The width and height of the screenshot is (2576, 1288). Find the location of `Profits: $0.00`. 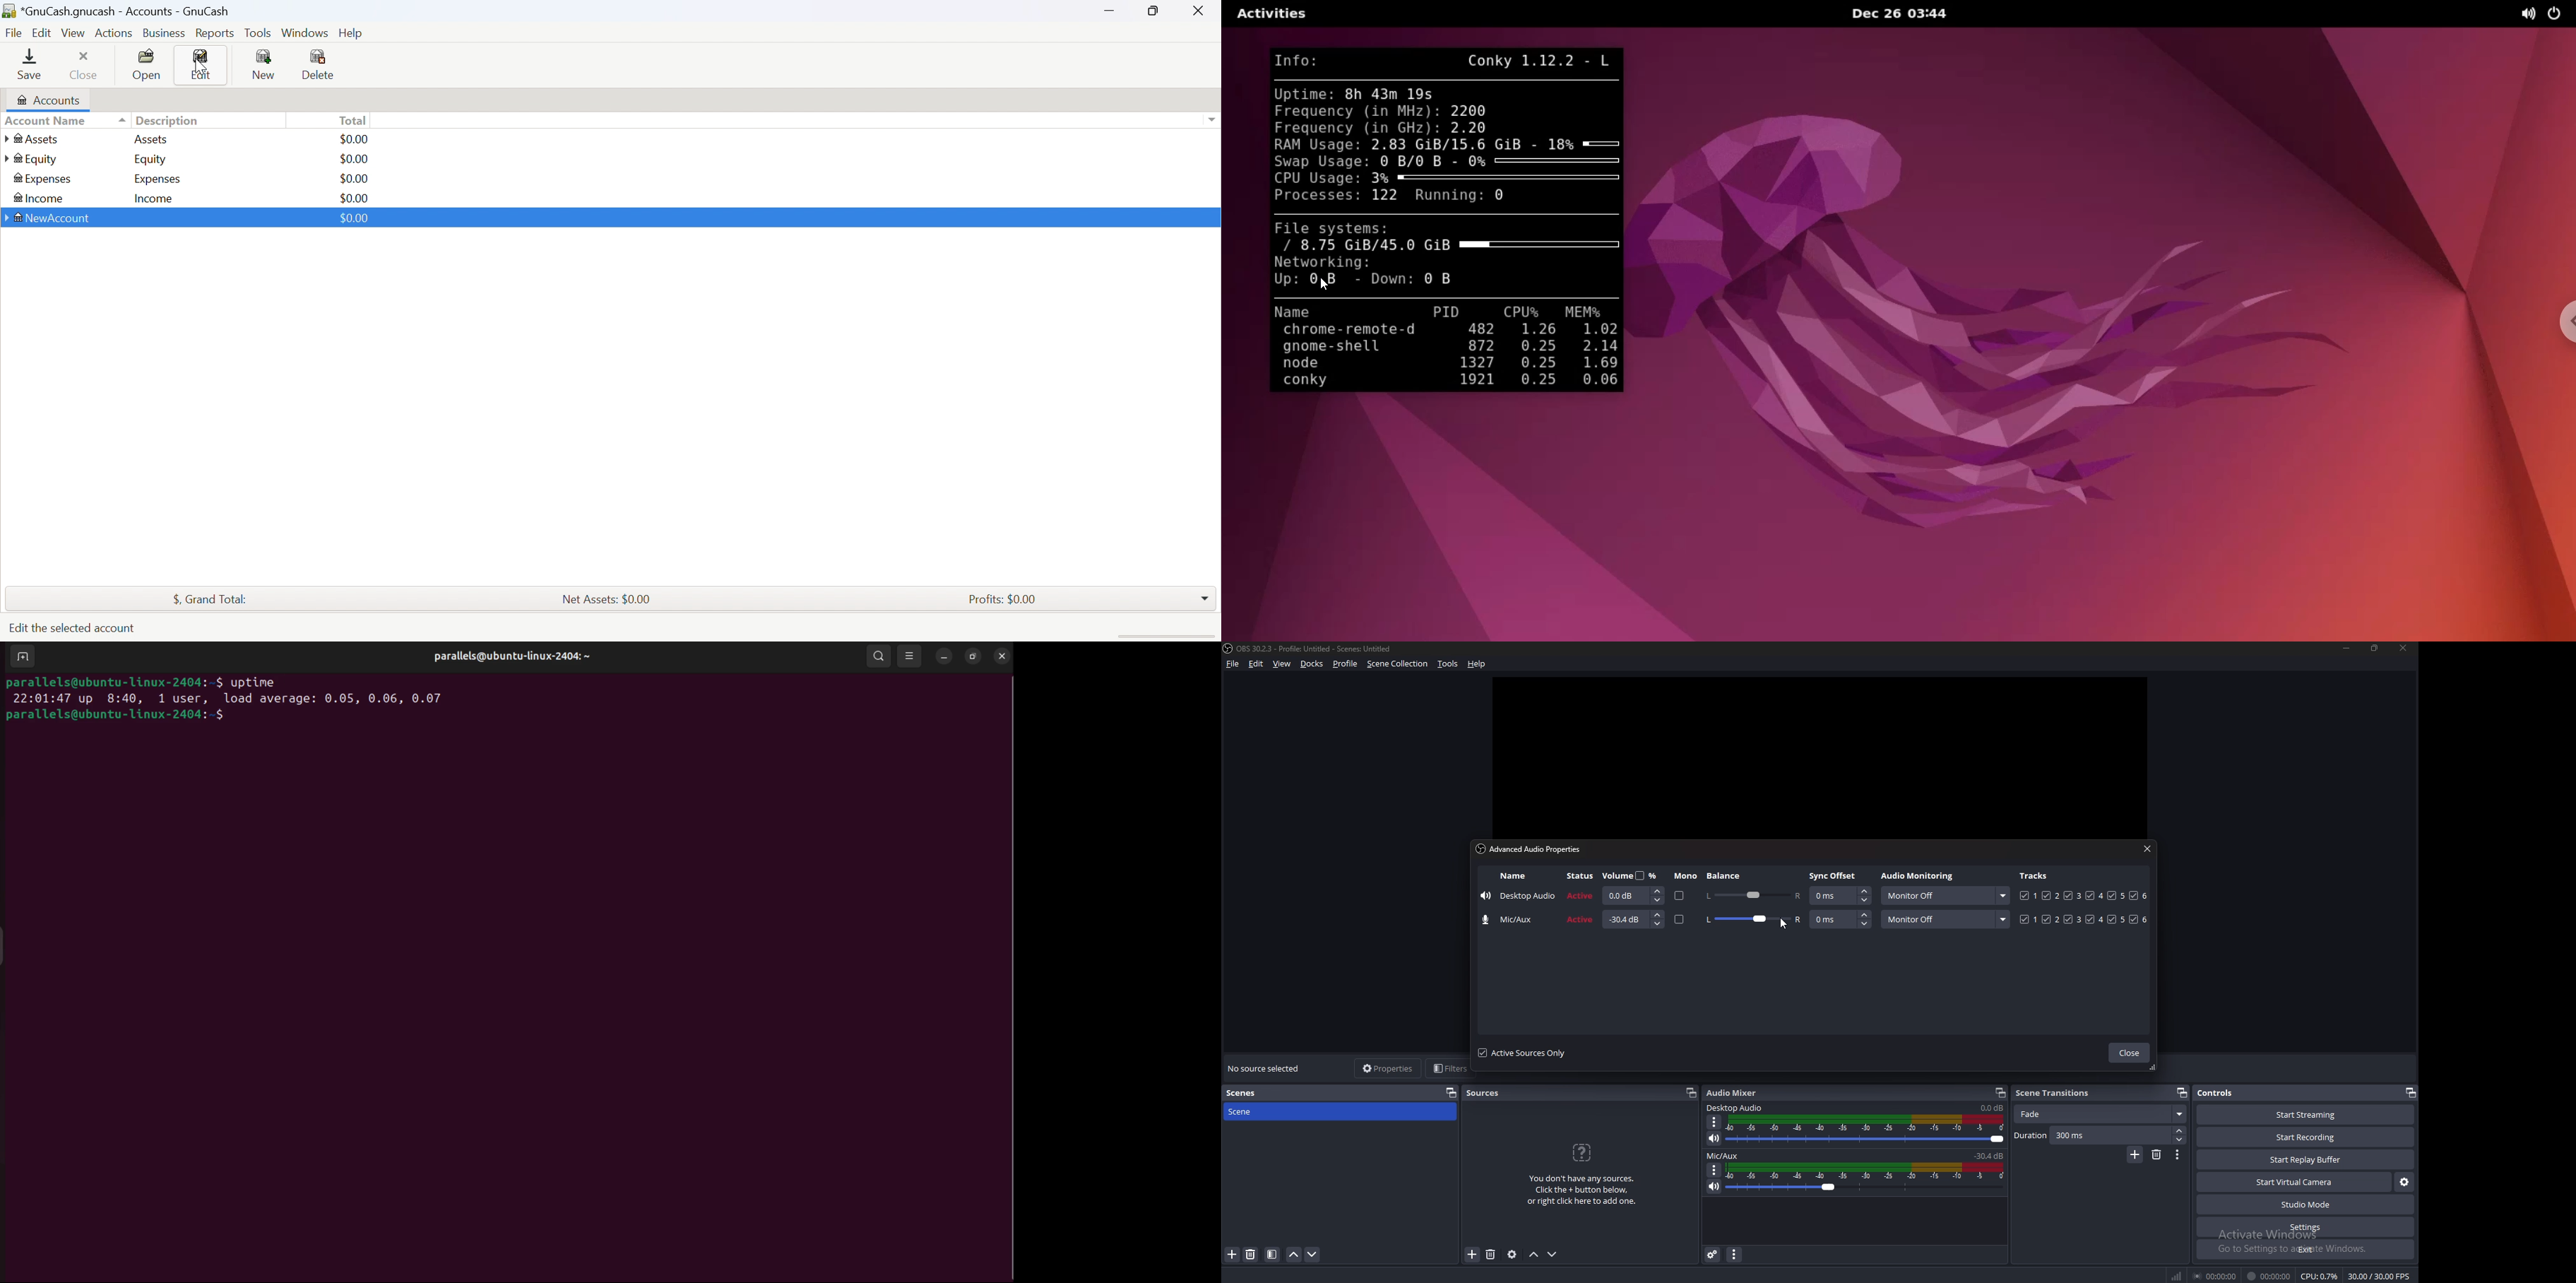

Profits: $0.00 is located at coordinates (1005, 599).